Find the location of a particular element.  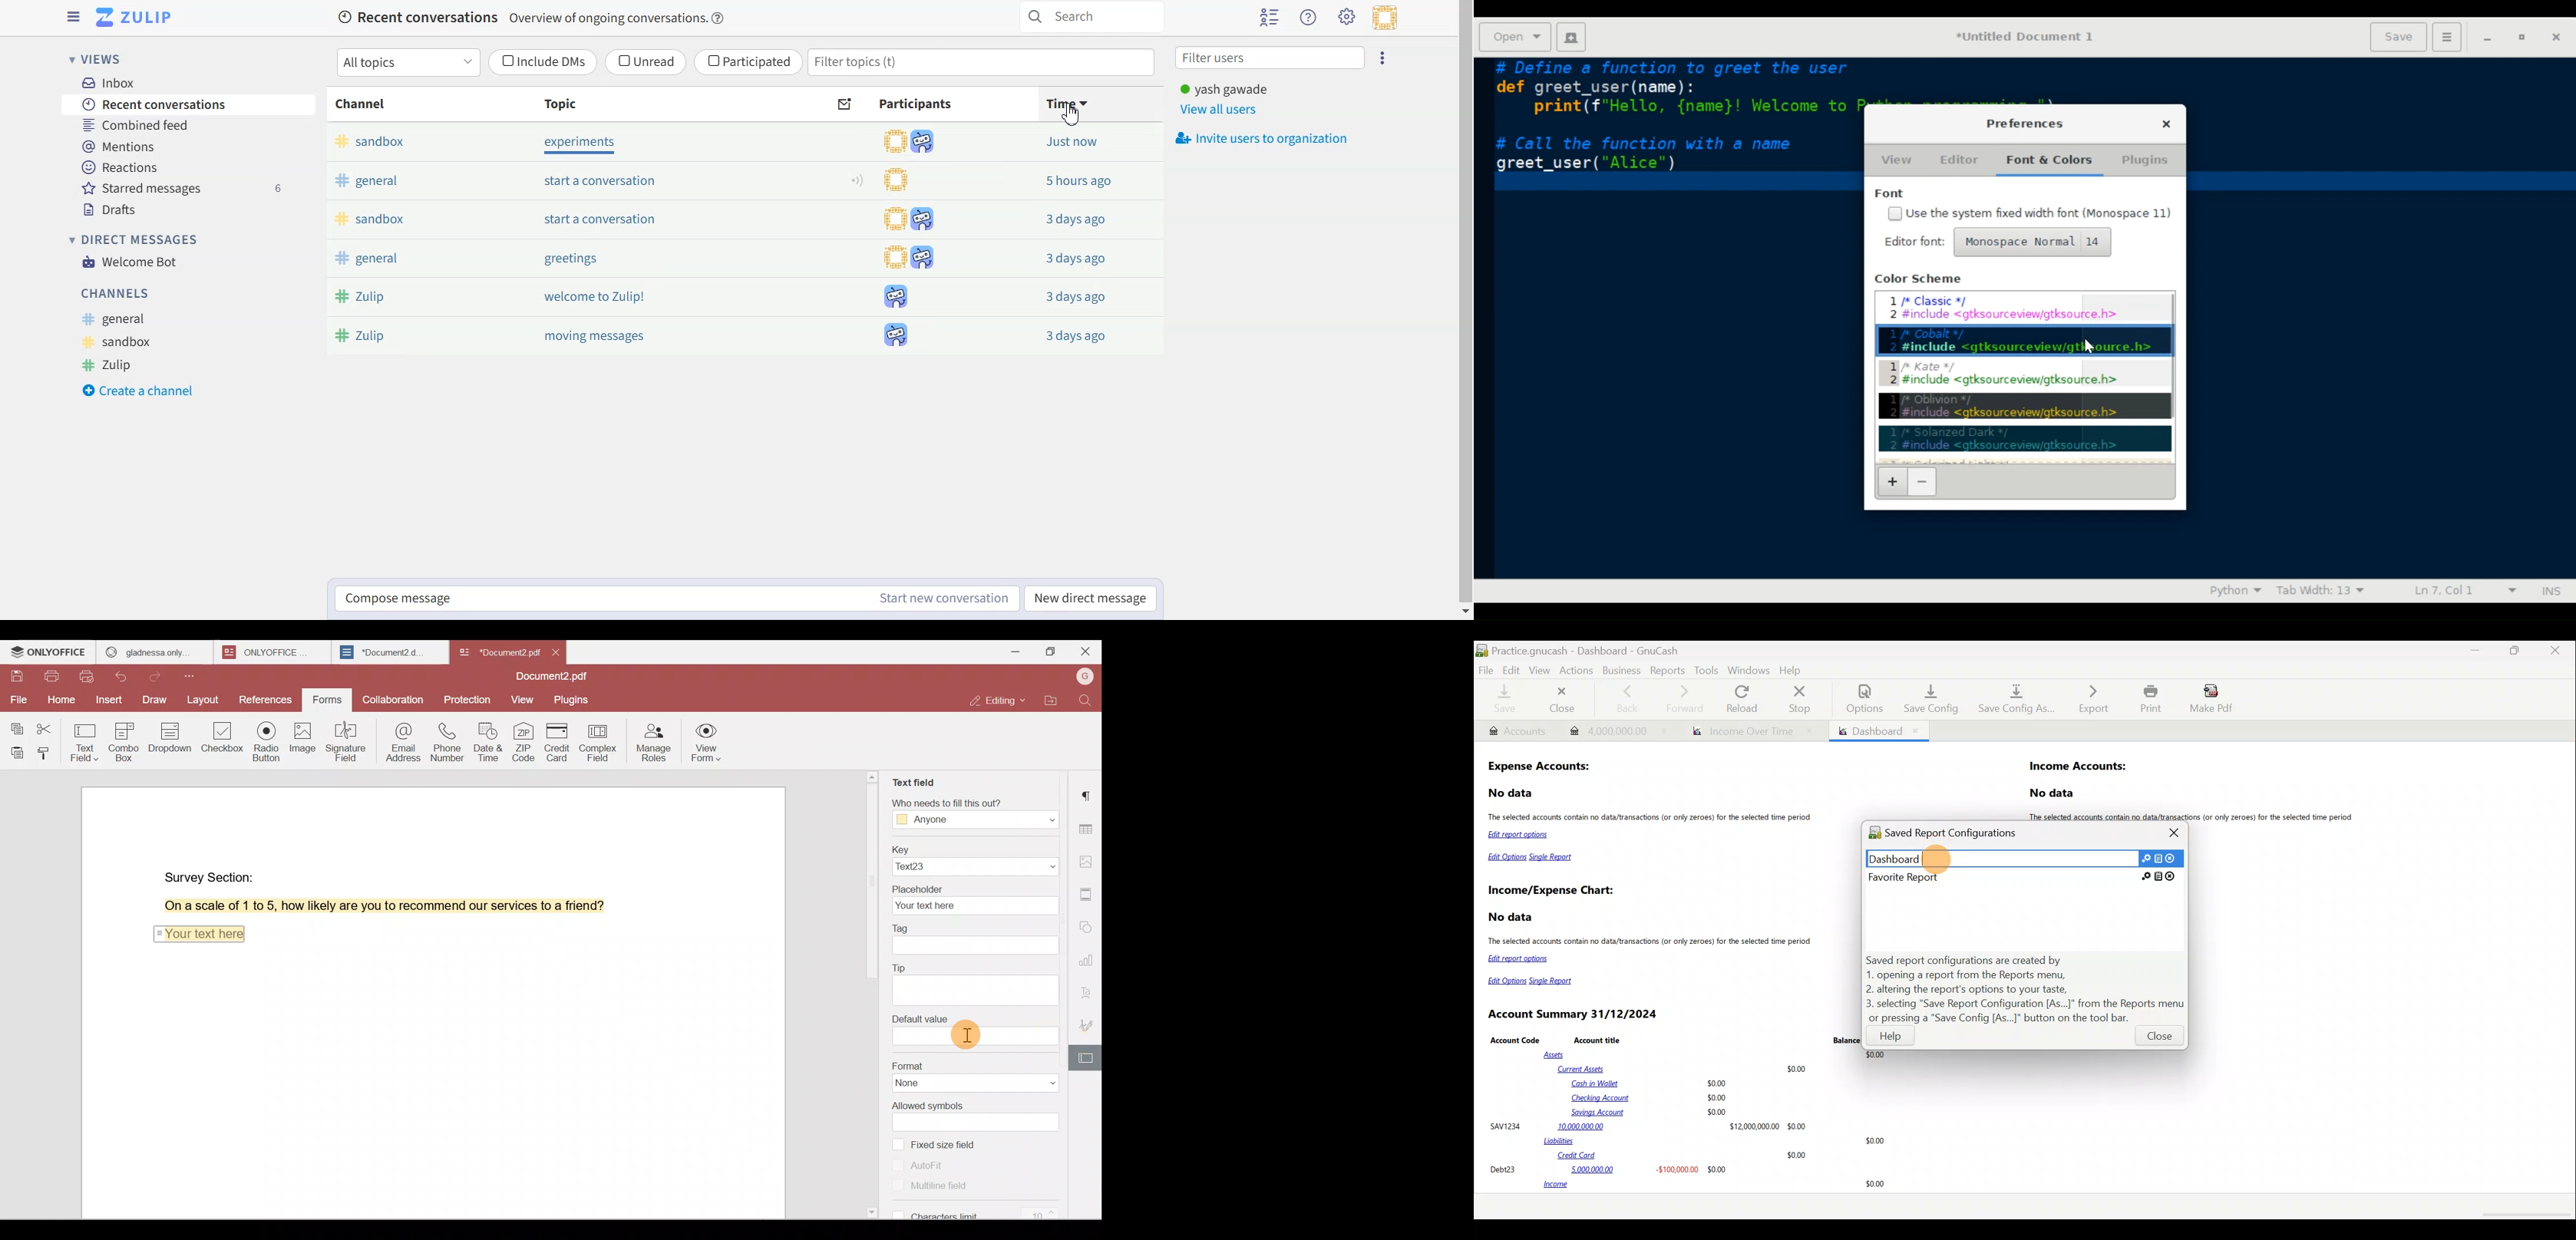

income 30.00 is located at coordinates (1714, 1185).